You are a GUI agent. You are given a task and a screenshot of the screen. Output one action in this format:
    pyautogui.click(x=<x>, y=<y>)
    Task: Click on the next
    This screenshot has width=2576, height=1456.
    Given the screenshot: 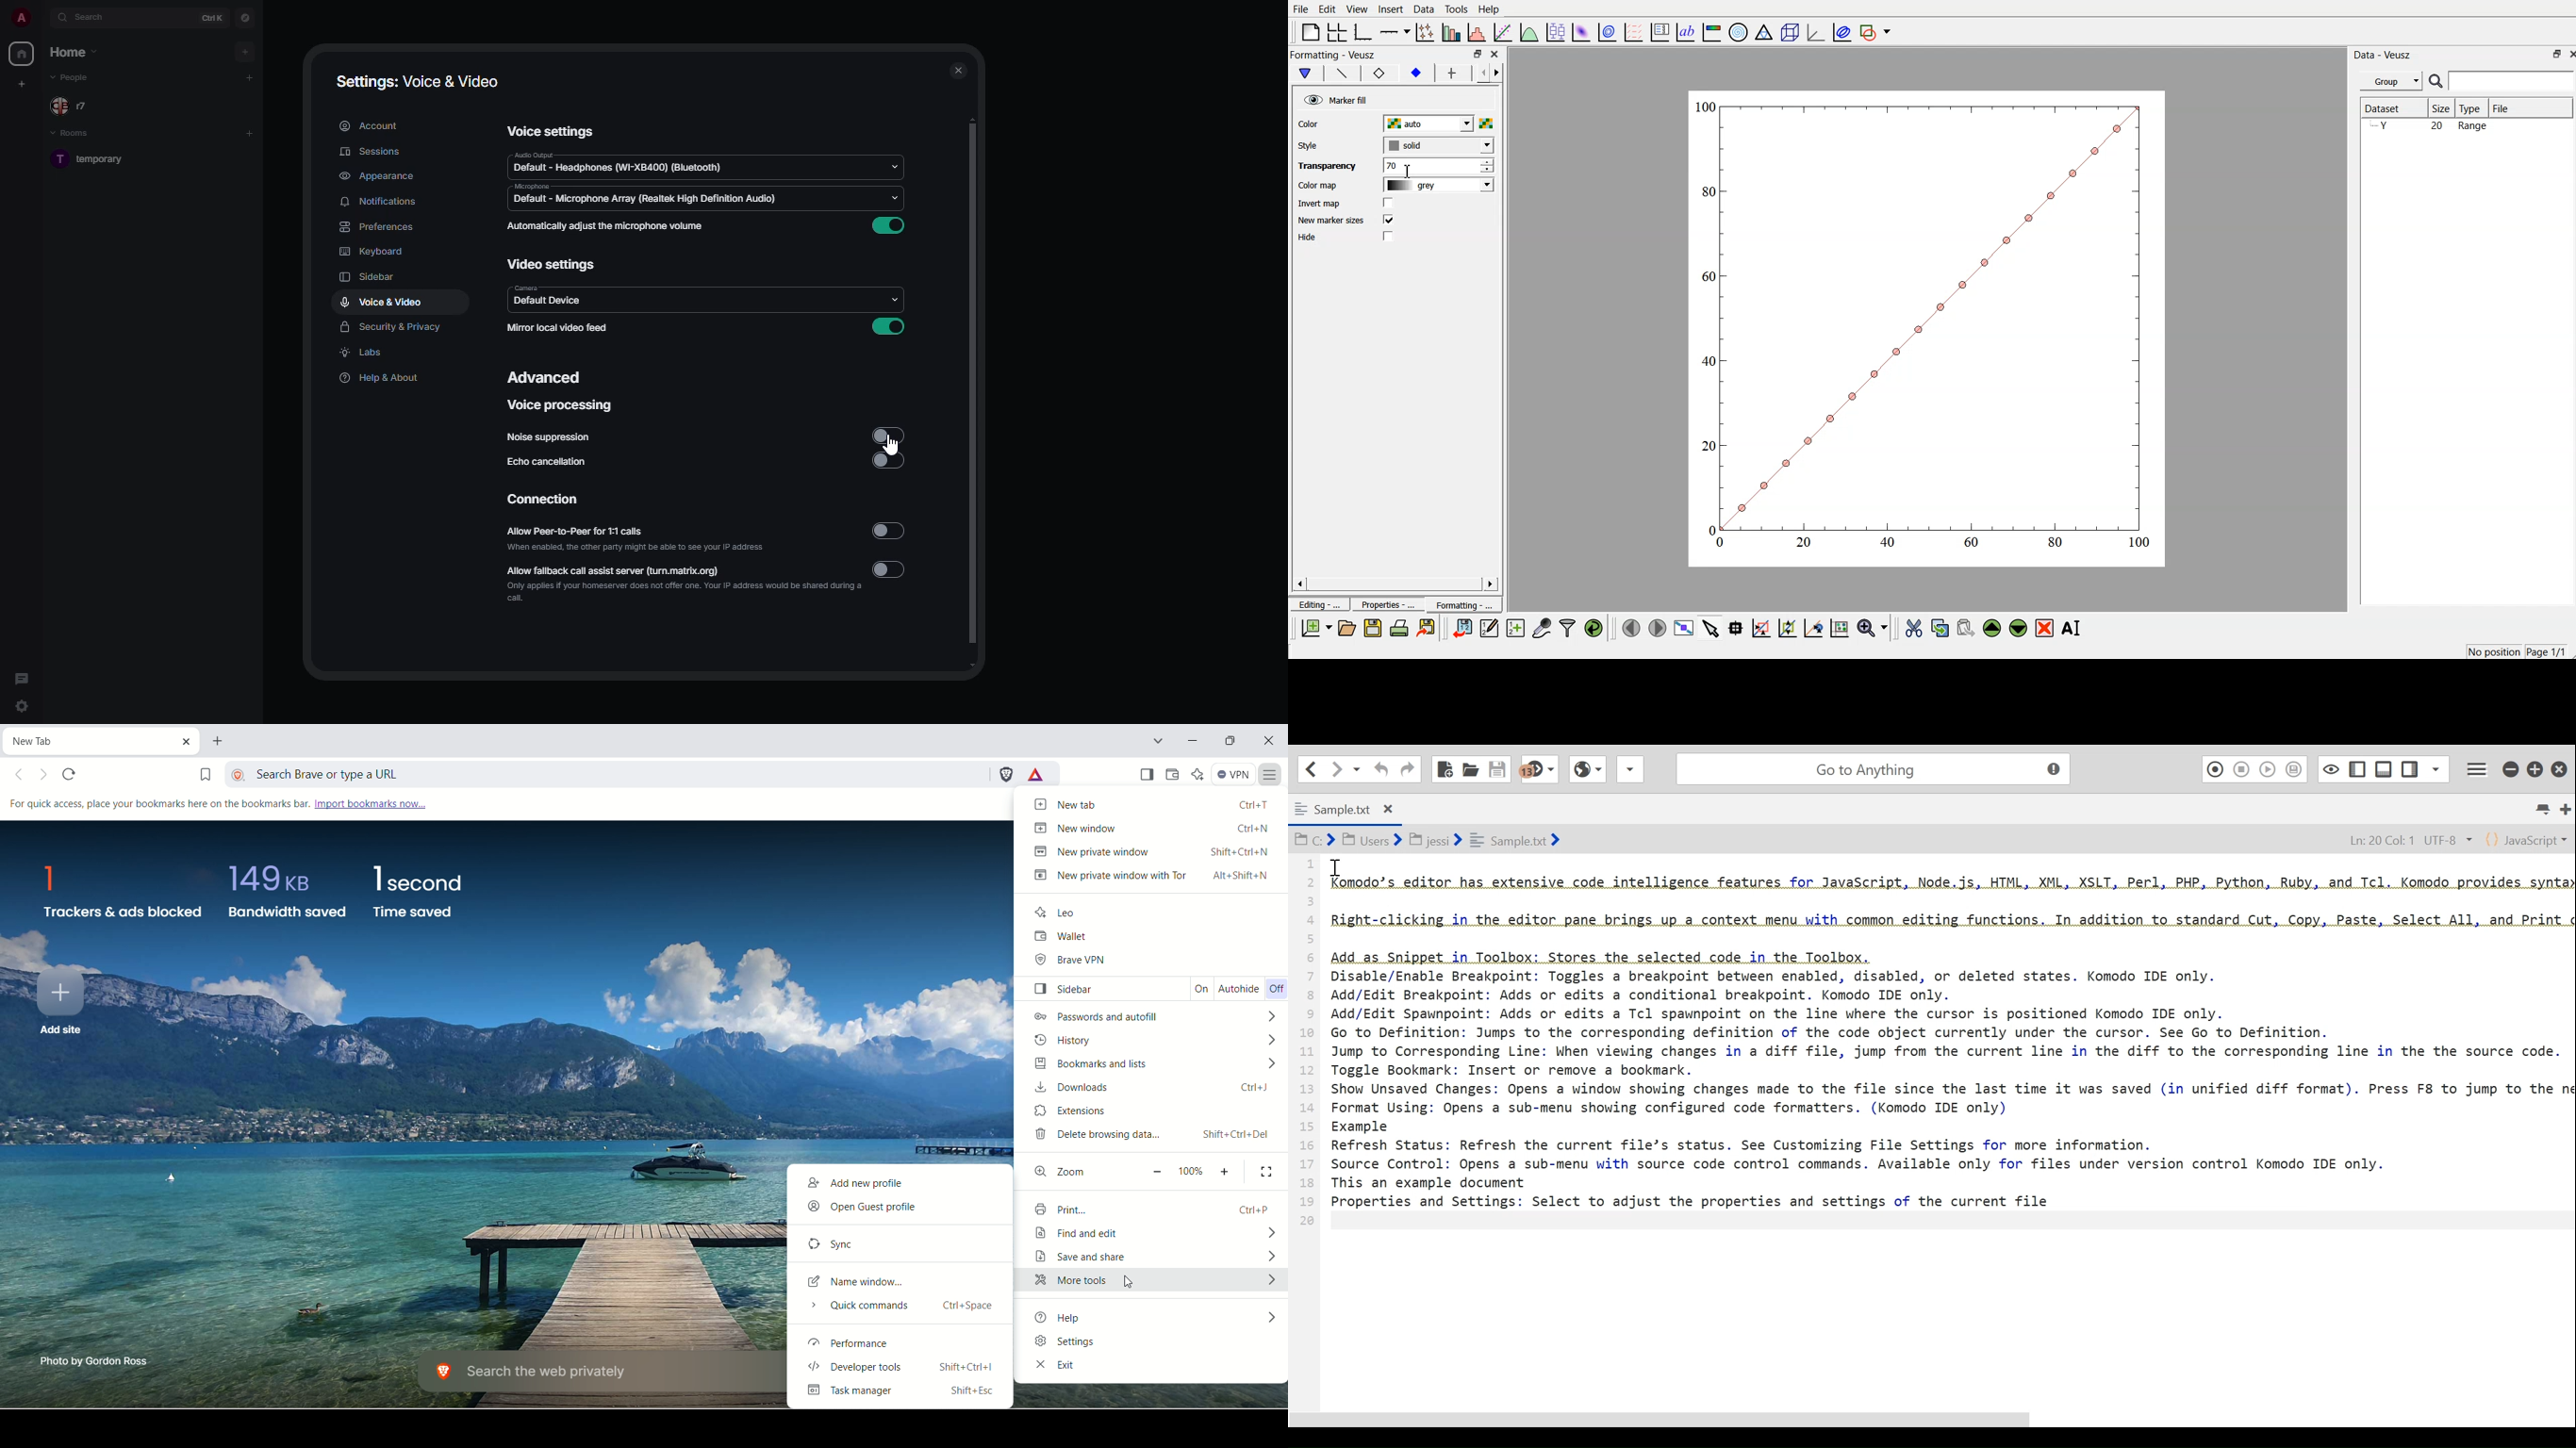 What is the action you would take?
    pyautogui.click(x=1499, y=75)
    